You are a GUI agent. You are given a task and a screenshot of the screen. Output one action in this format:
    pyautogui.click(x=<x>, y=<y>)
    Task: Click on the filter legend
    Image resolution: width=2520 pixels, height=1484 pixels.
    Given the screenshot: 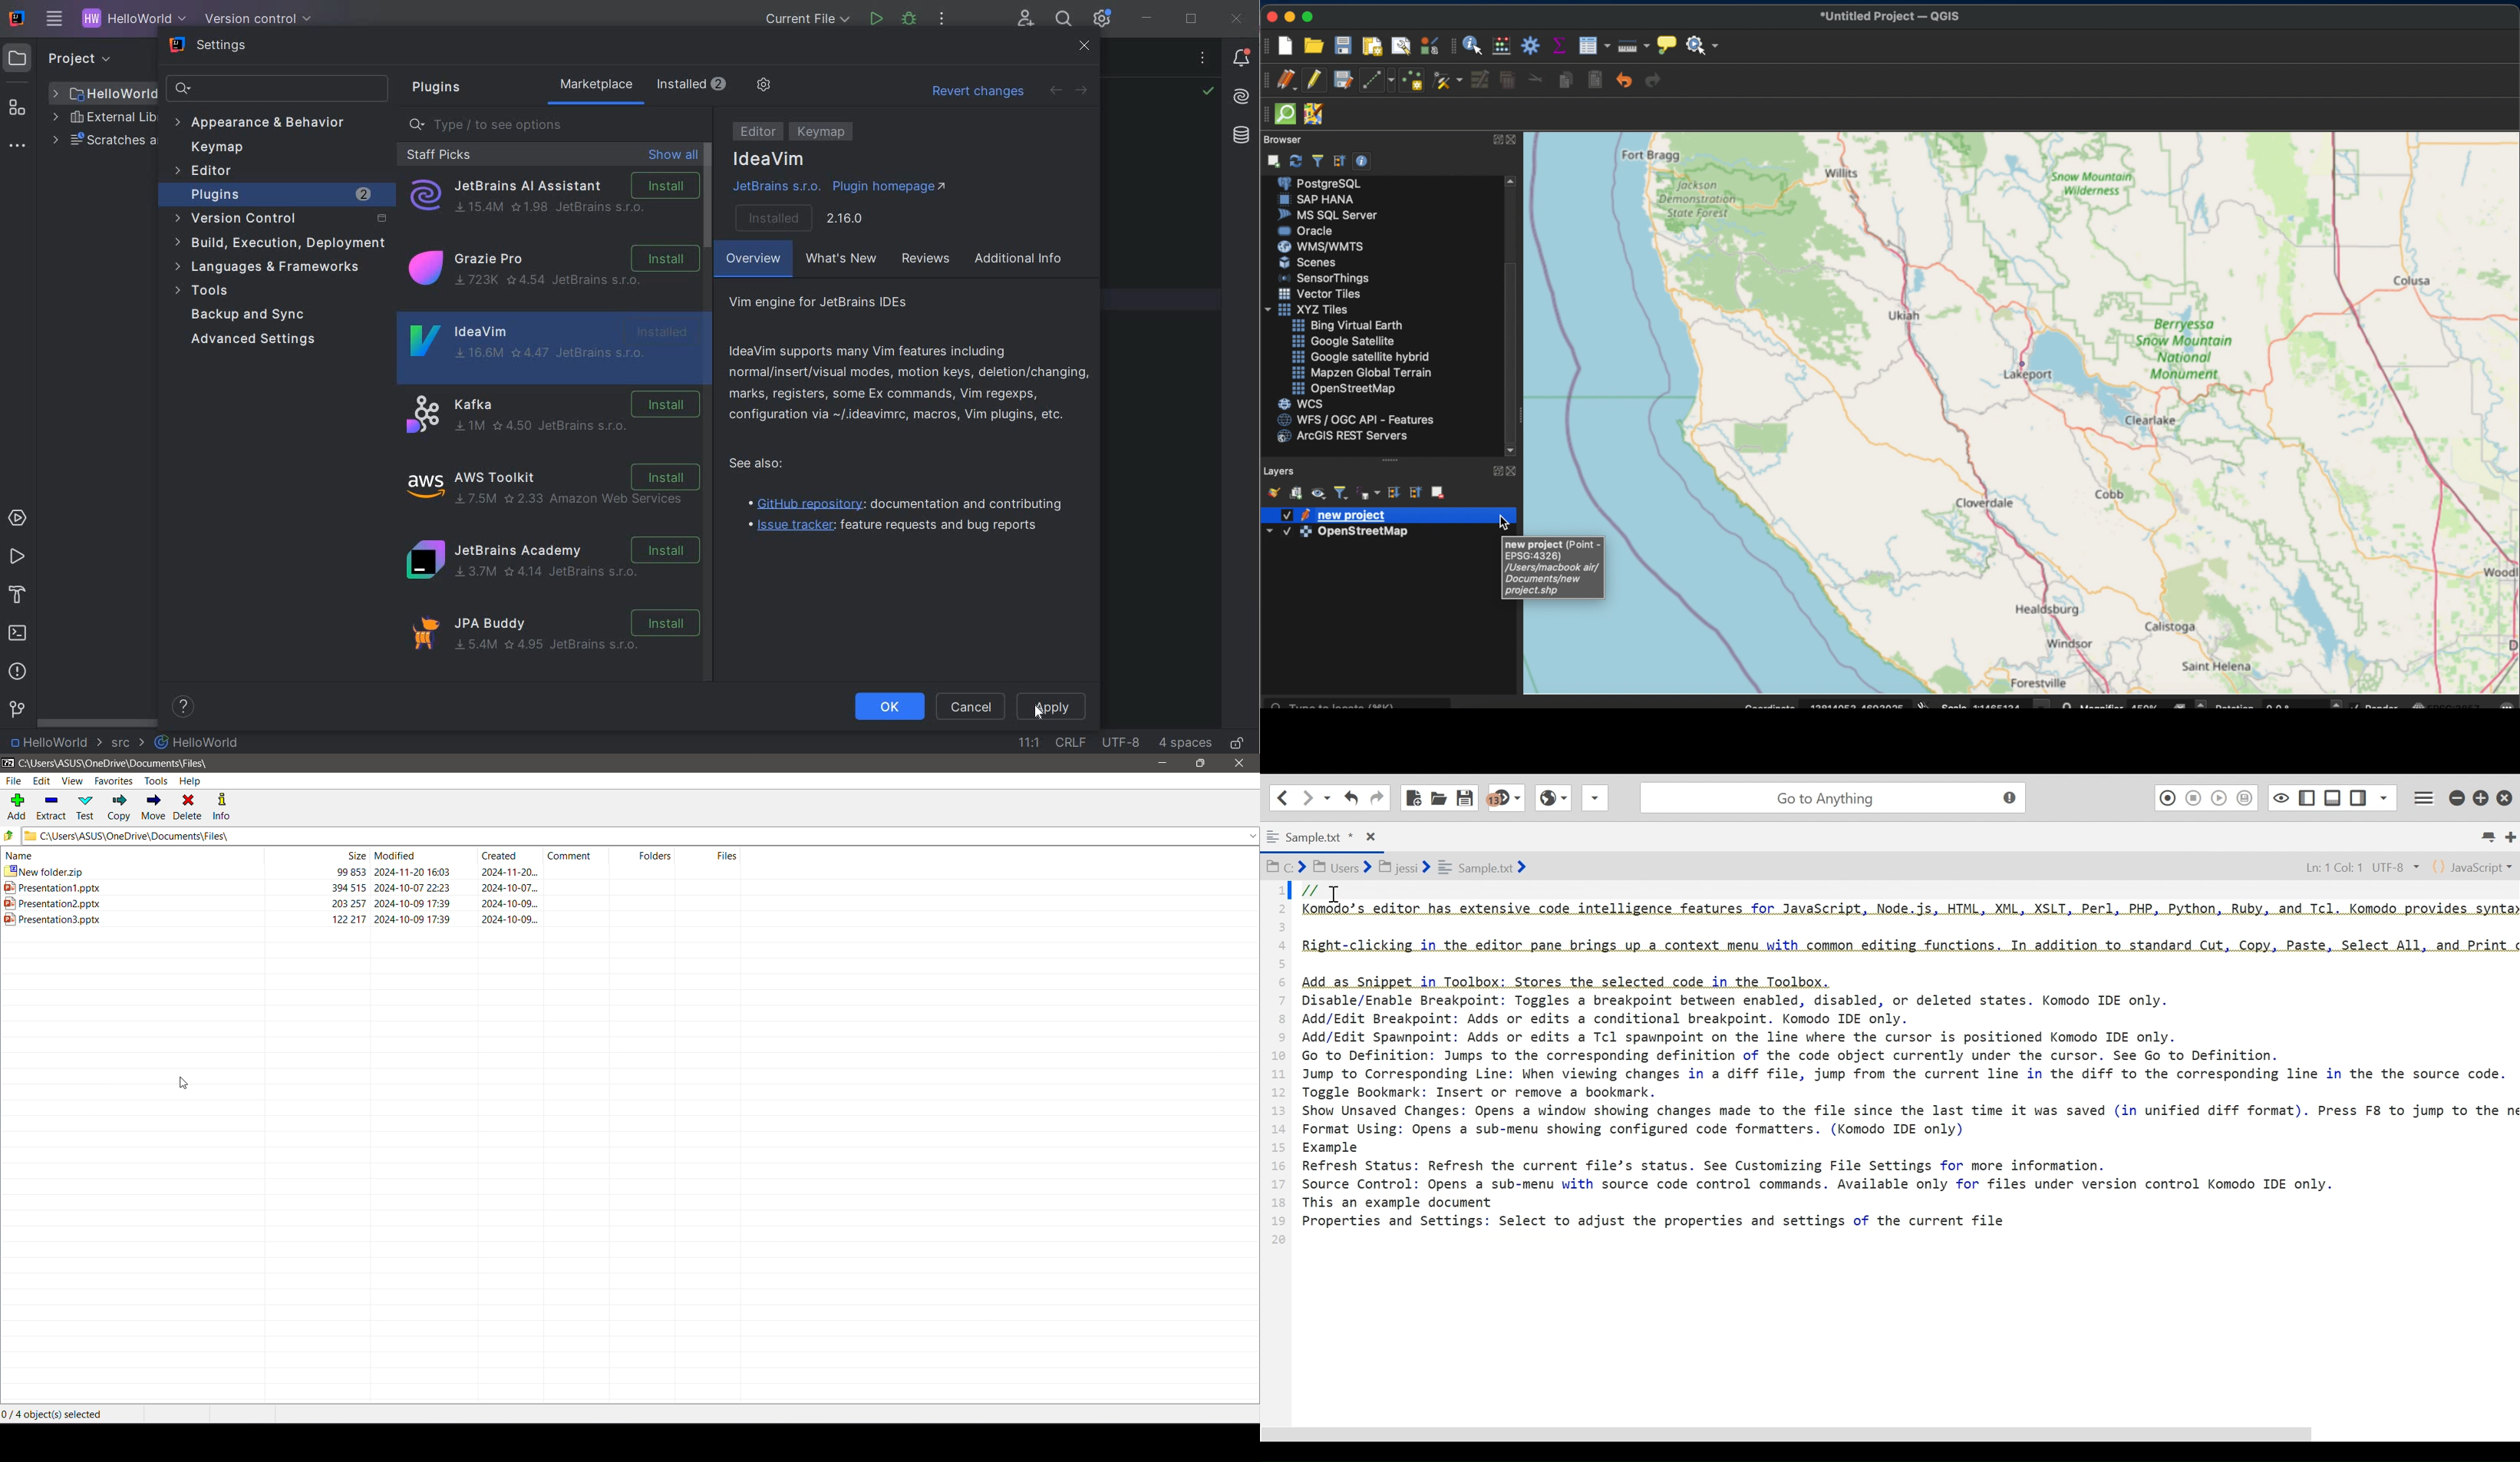 What is the action you would take?
    pyautogui.click(x=1342, y=494)
    